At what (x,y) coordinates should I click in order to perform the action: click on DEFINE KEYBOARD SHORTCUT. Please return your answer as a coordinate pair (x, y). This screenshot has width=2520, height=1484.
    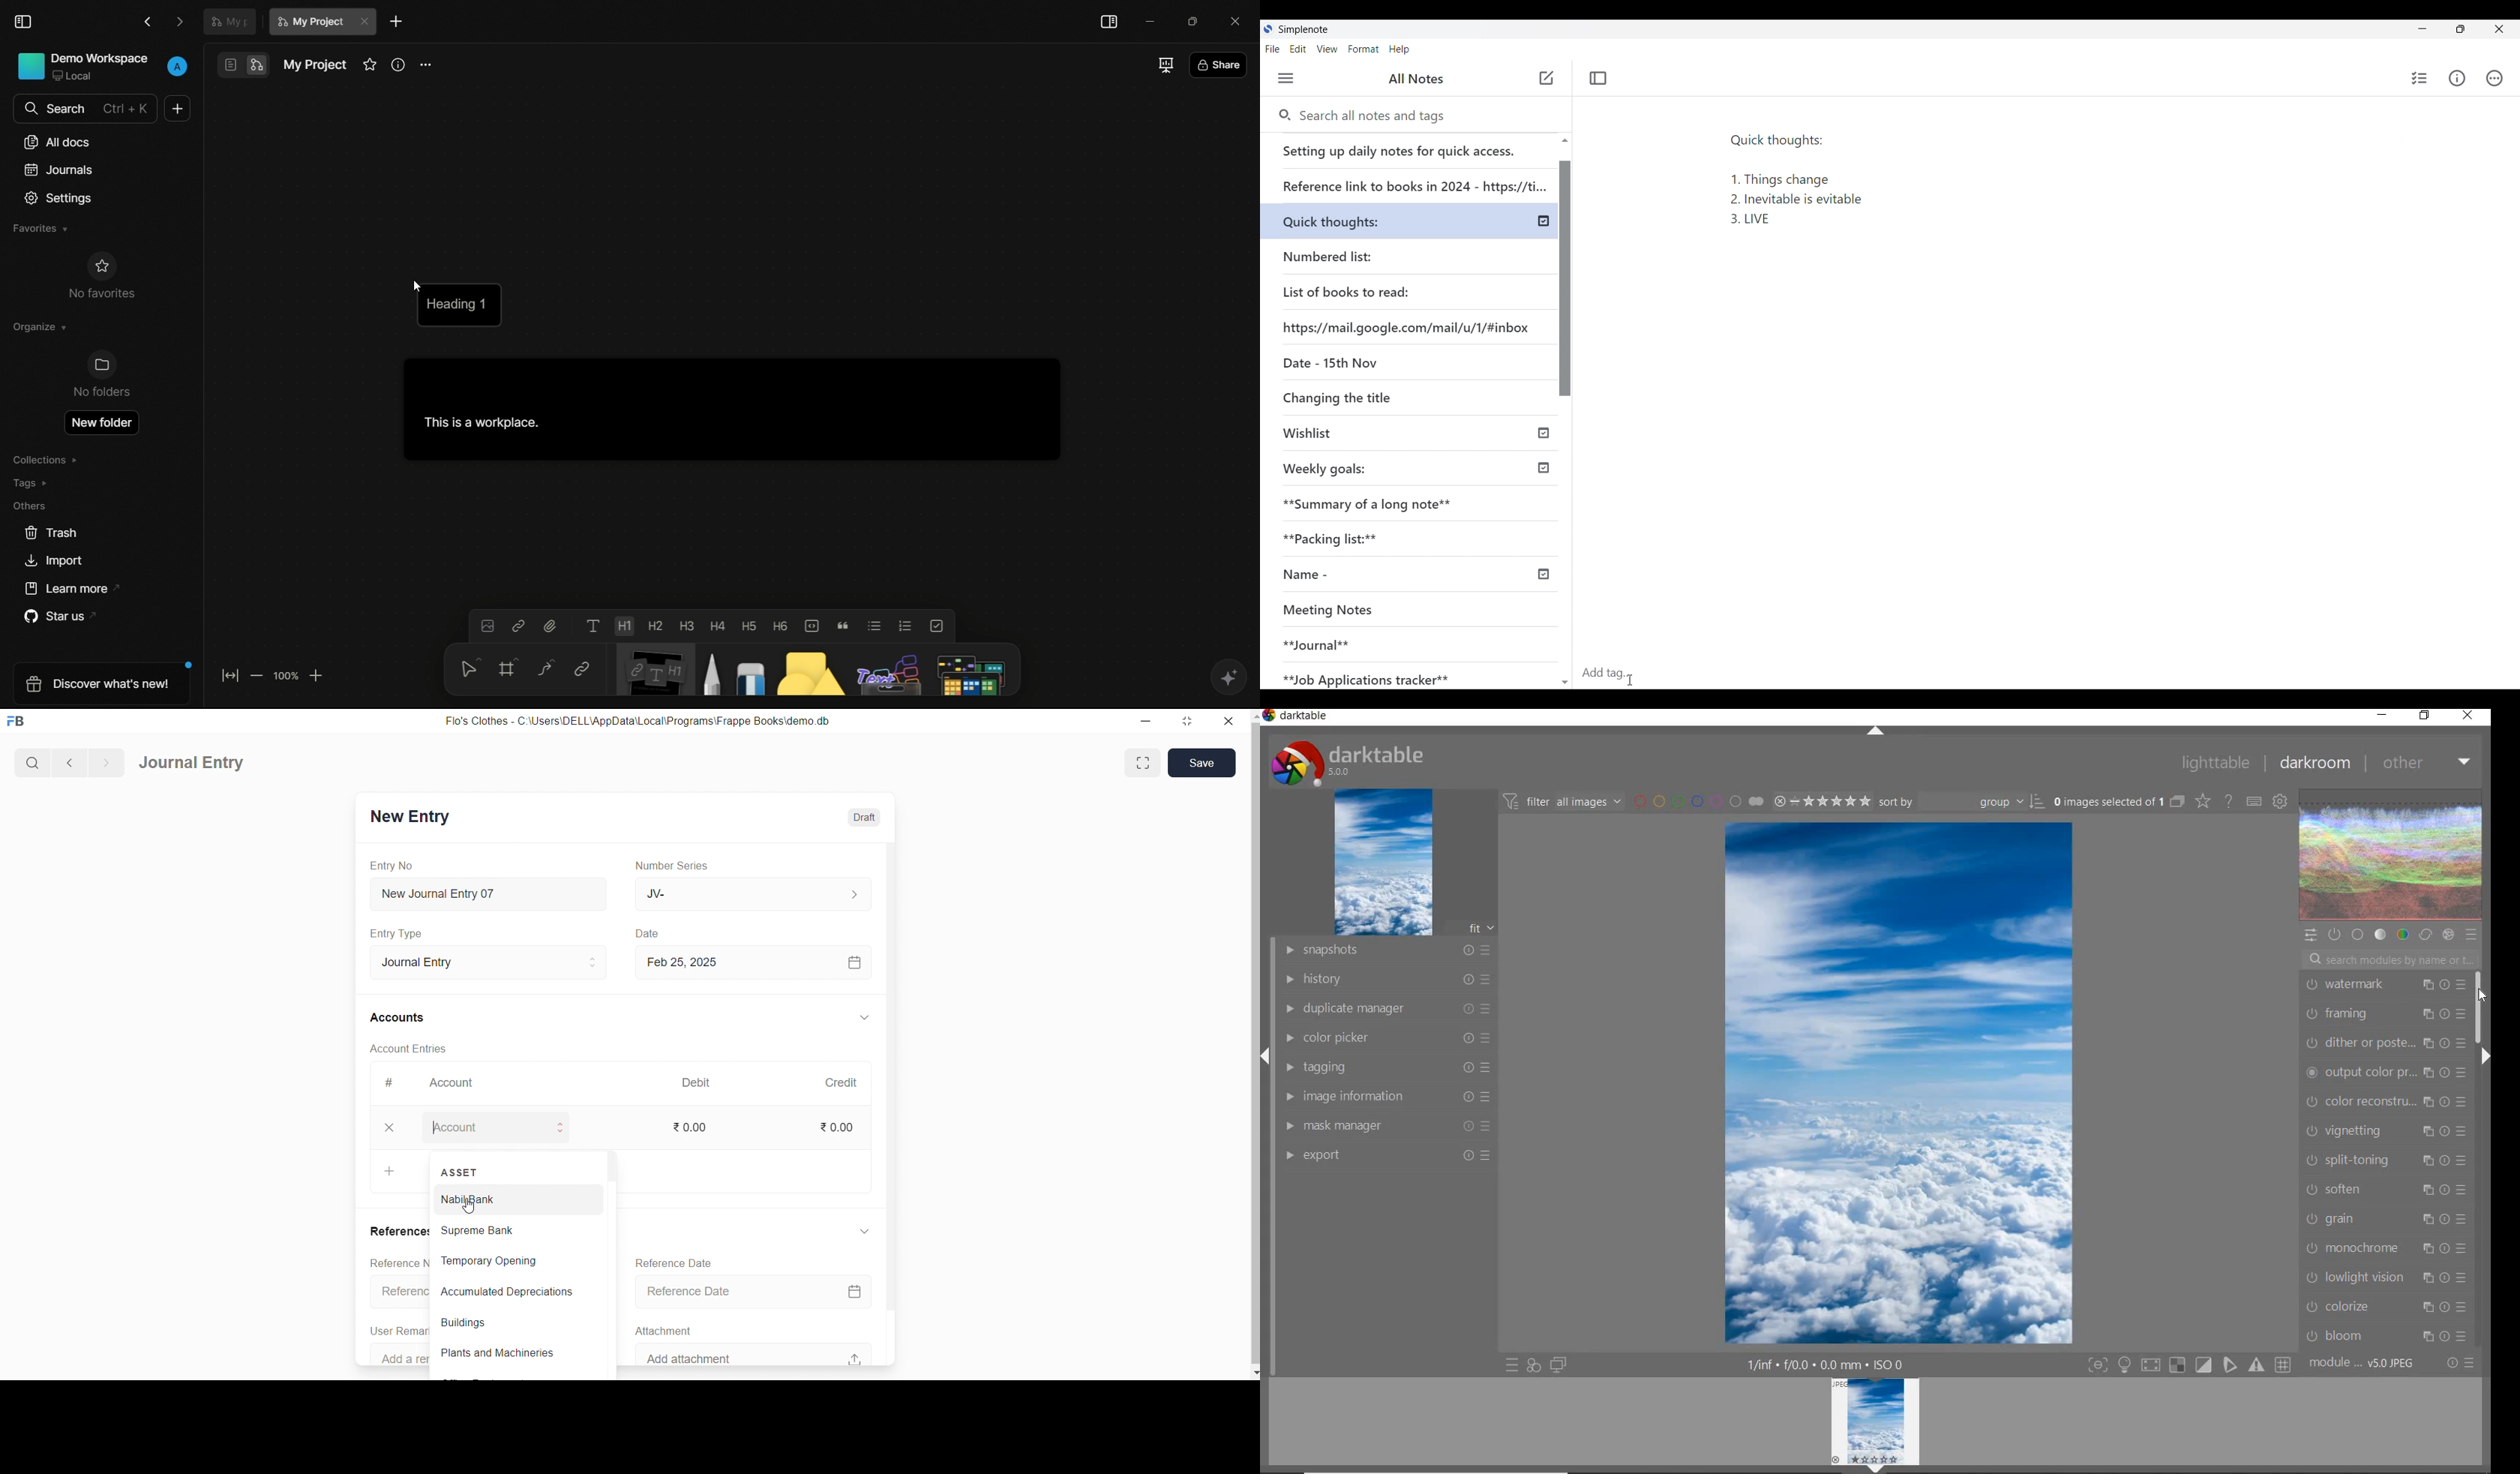
    Looking at the image, I should click on (2254, 803).